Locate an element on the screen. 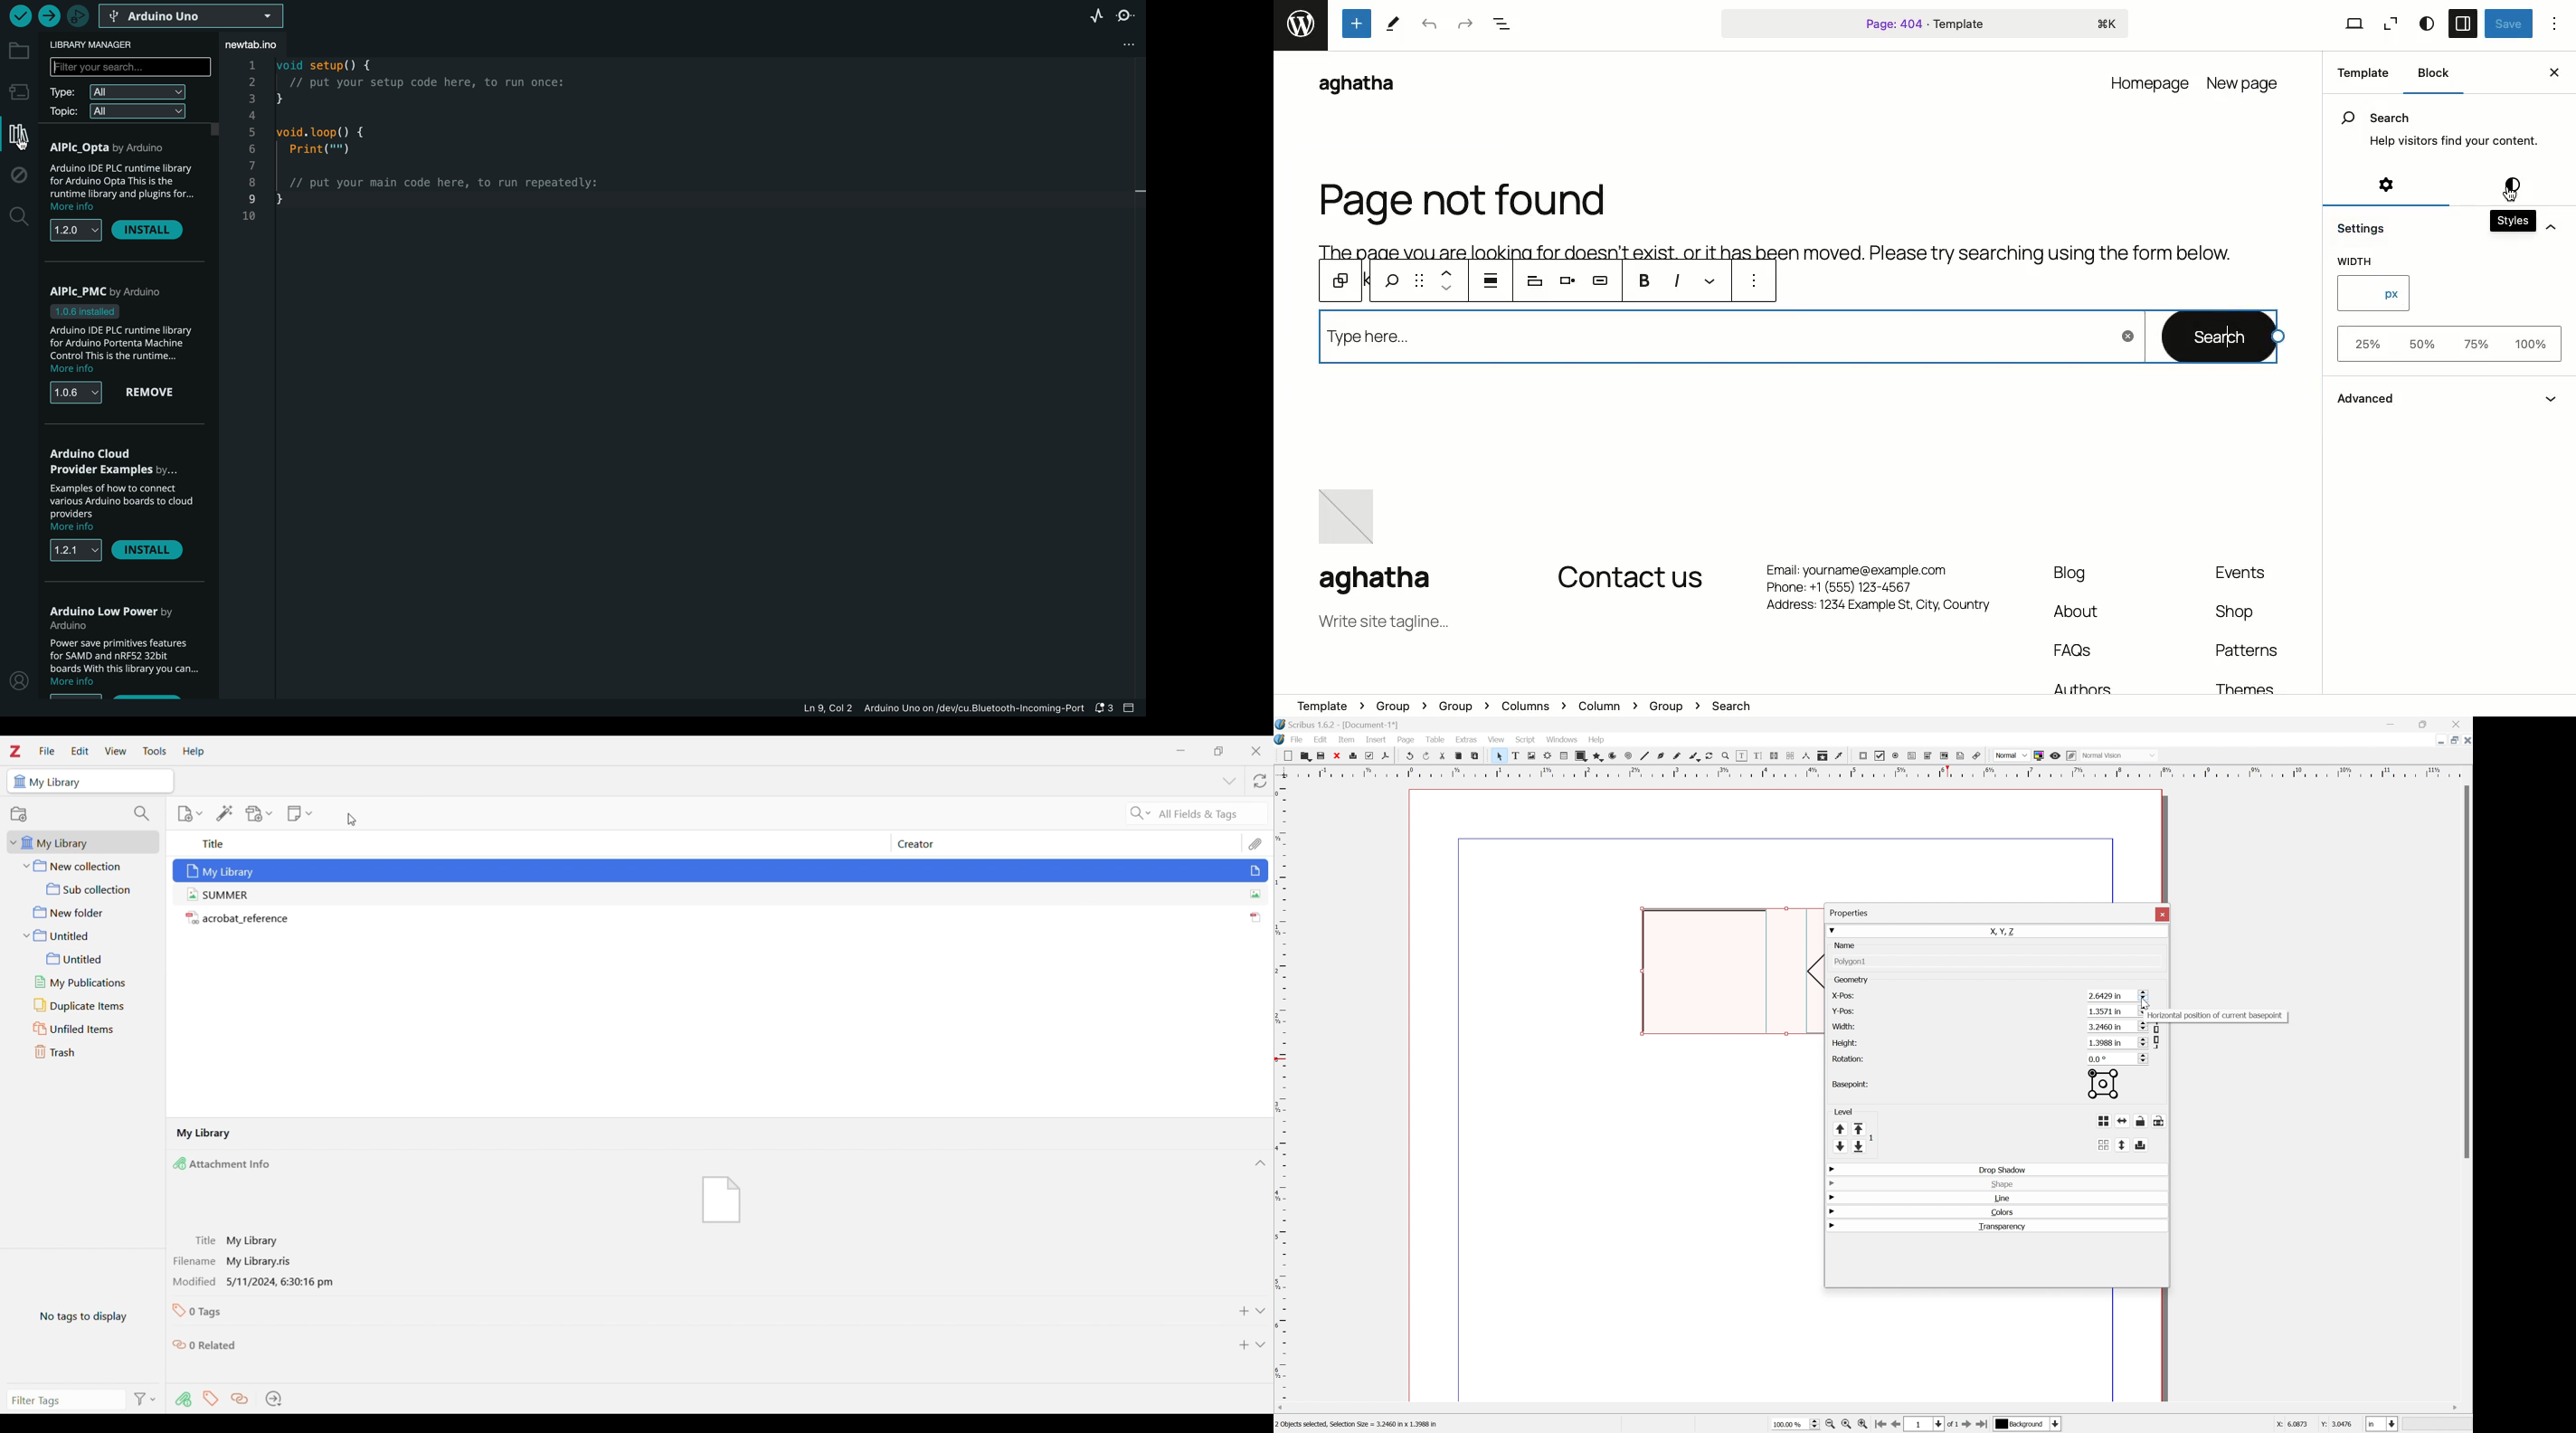 Image resolution: width=2576 pixels, height=1456 pixels. print is located at coordinates (1352, 755).